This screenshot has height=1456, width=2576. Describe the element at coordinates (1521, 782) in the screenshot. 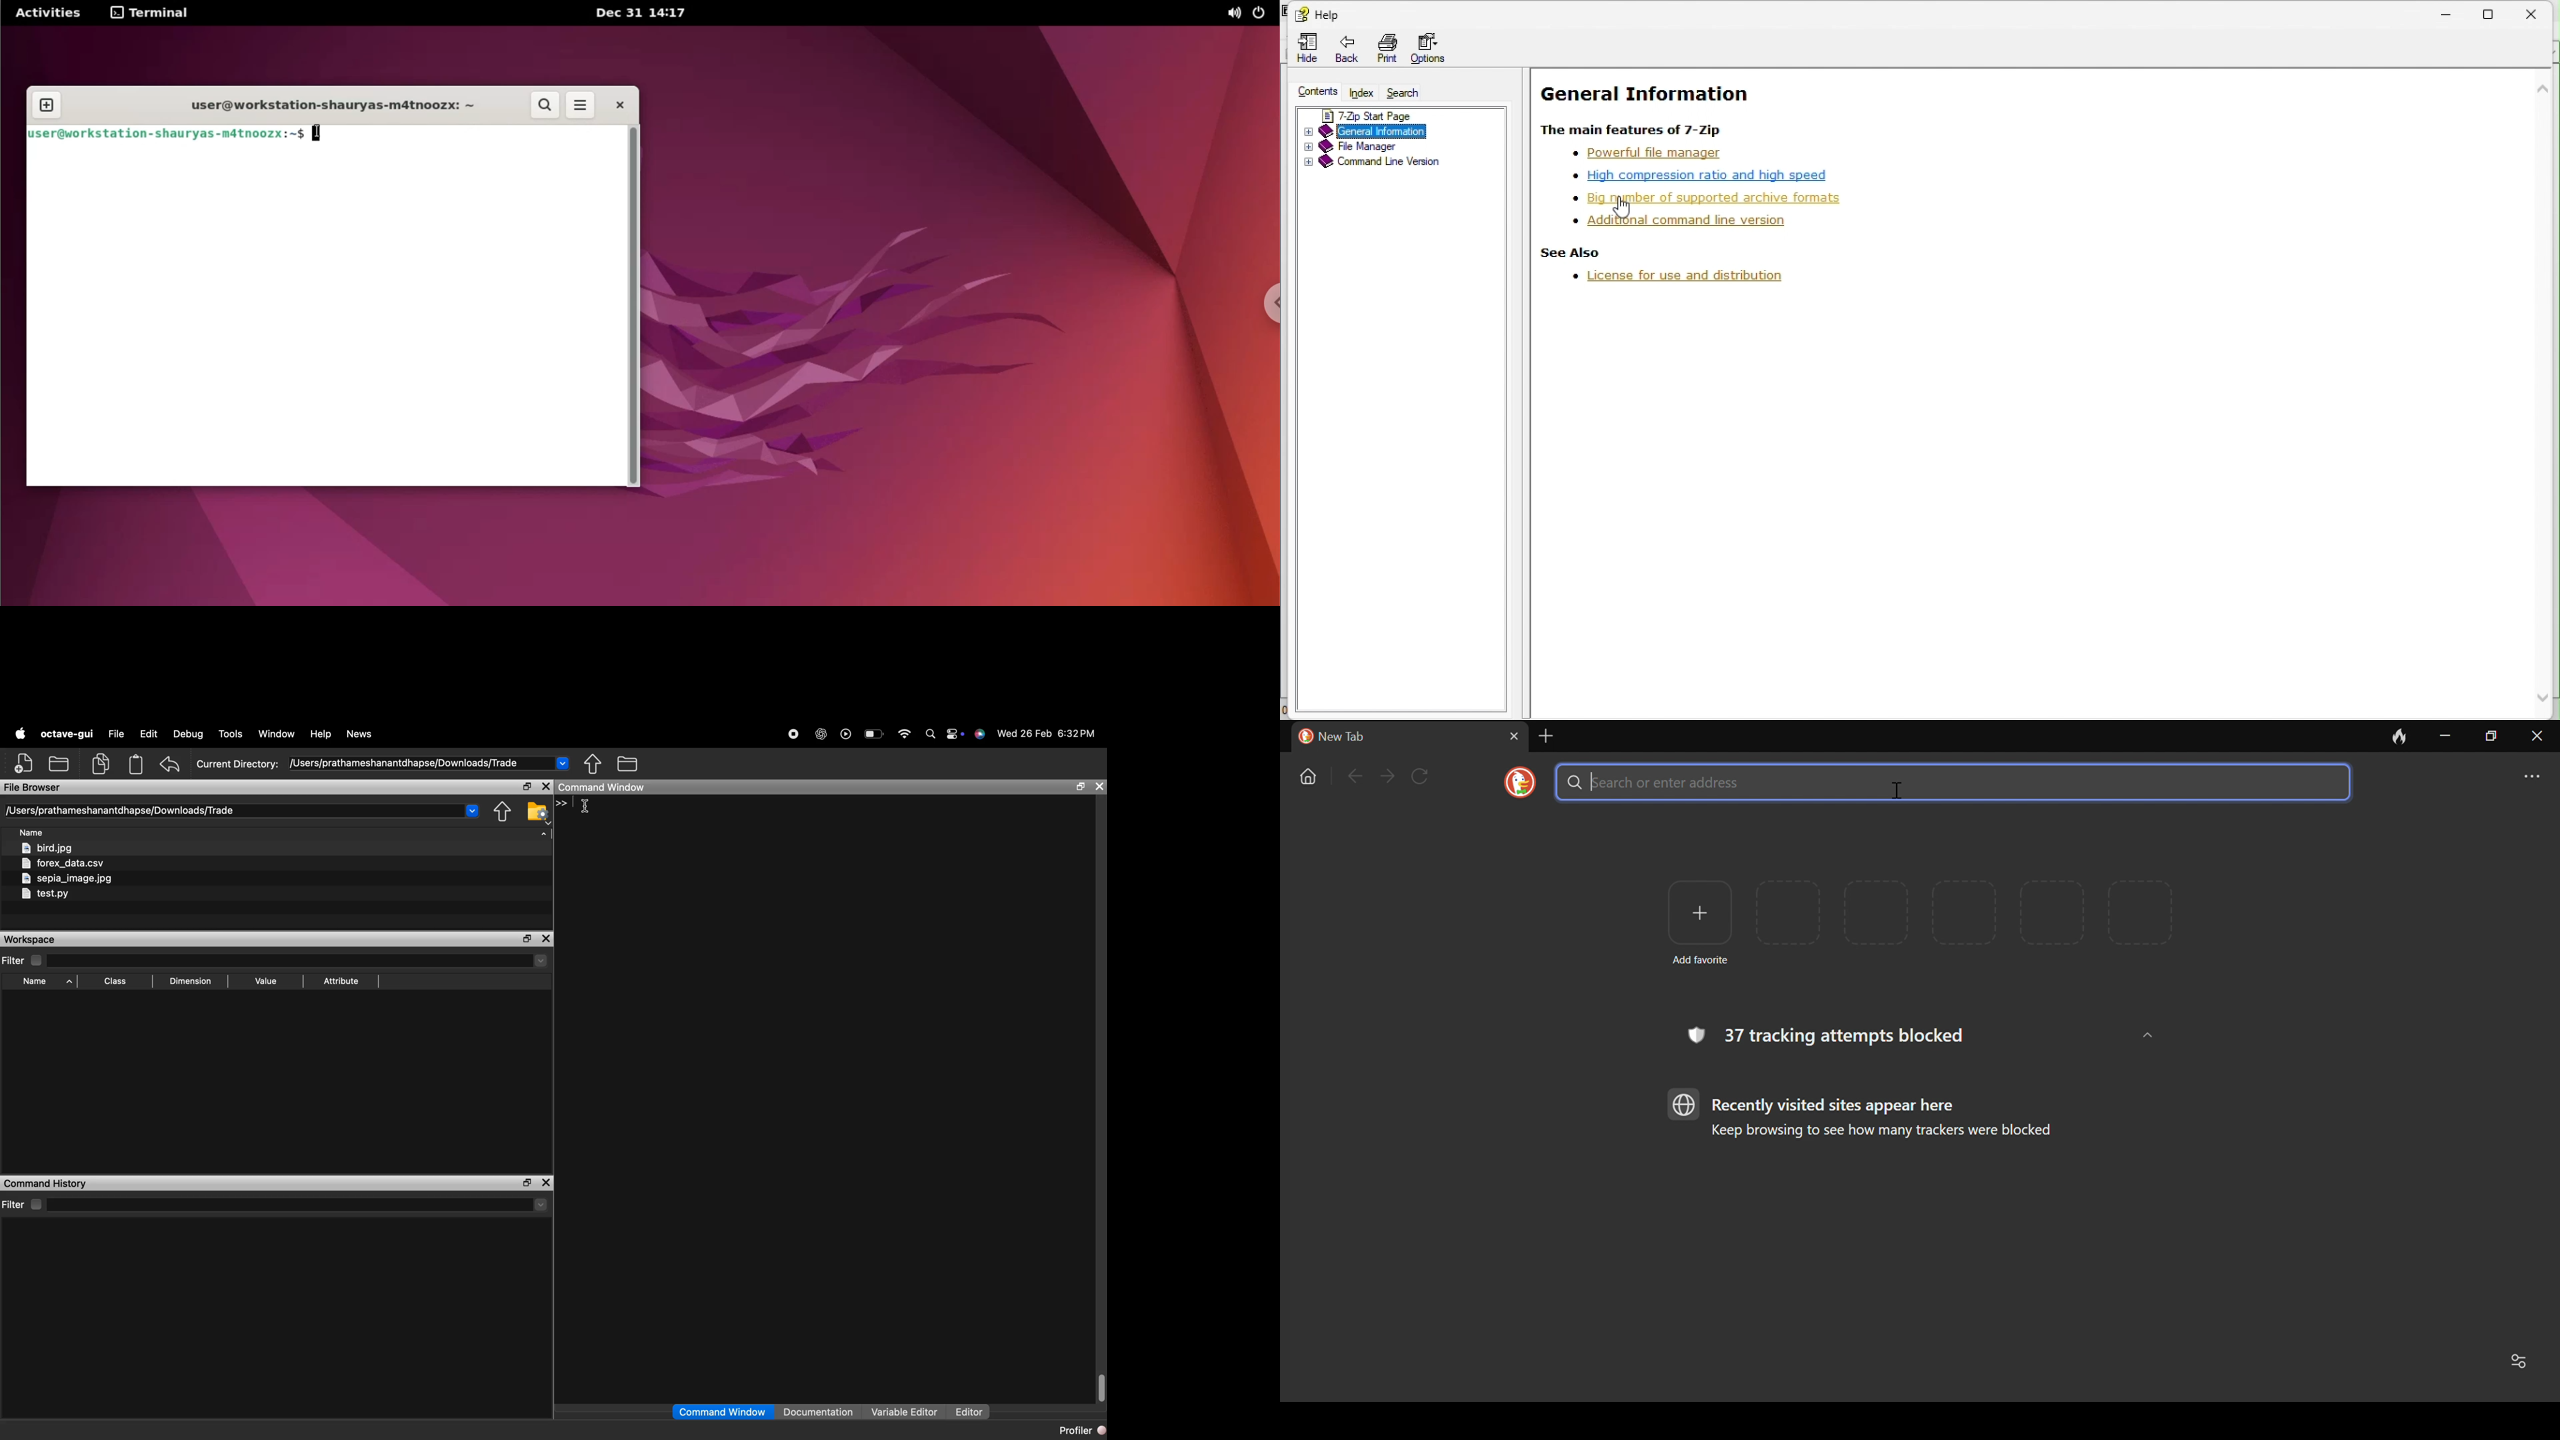

I see `DuckDuckGo Logo` at that location.